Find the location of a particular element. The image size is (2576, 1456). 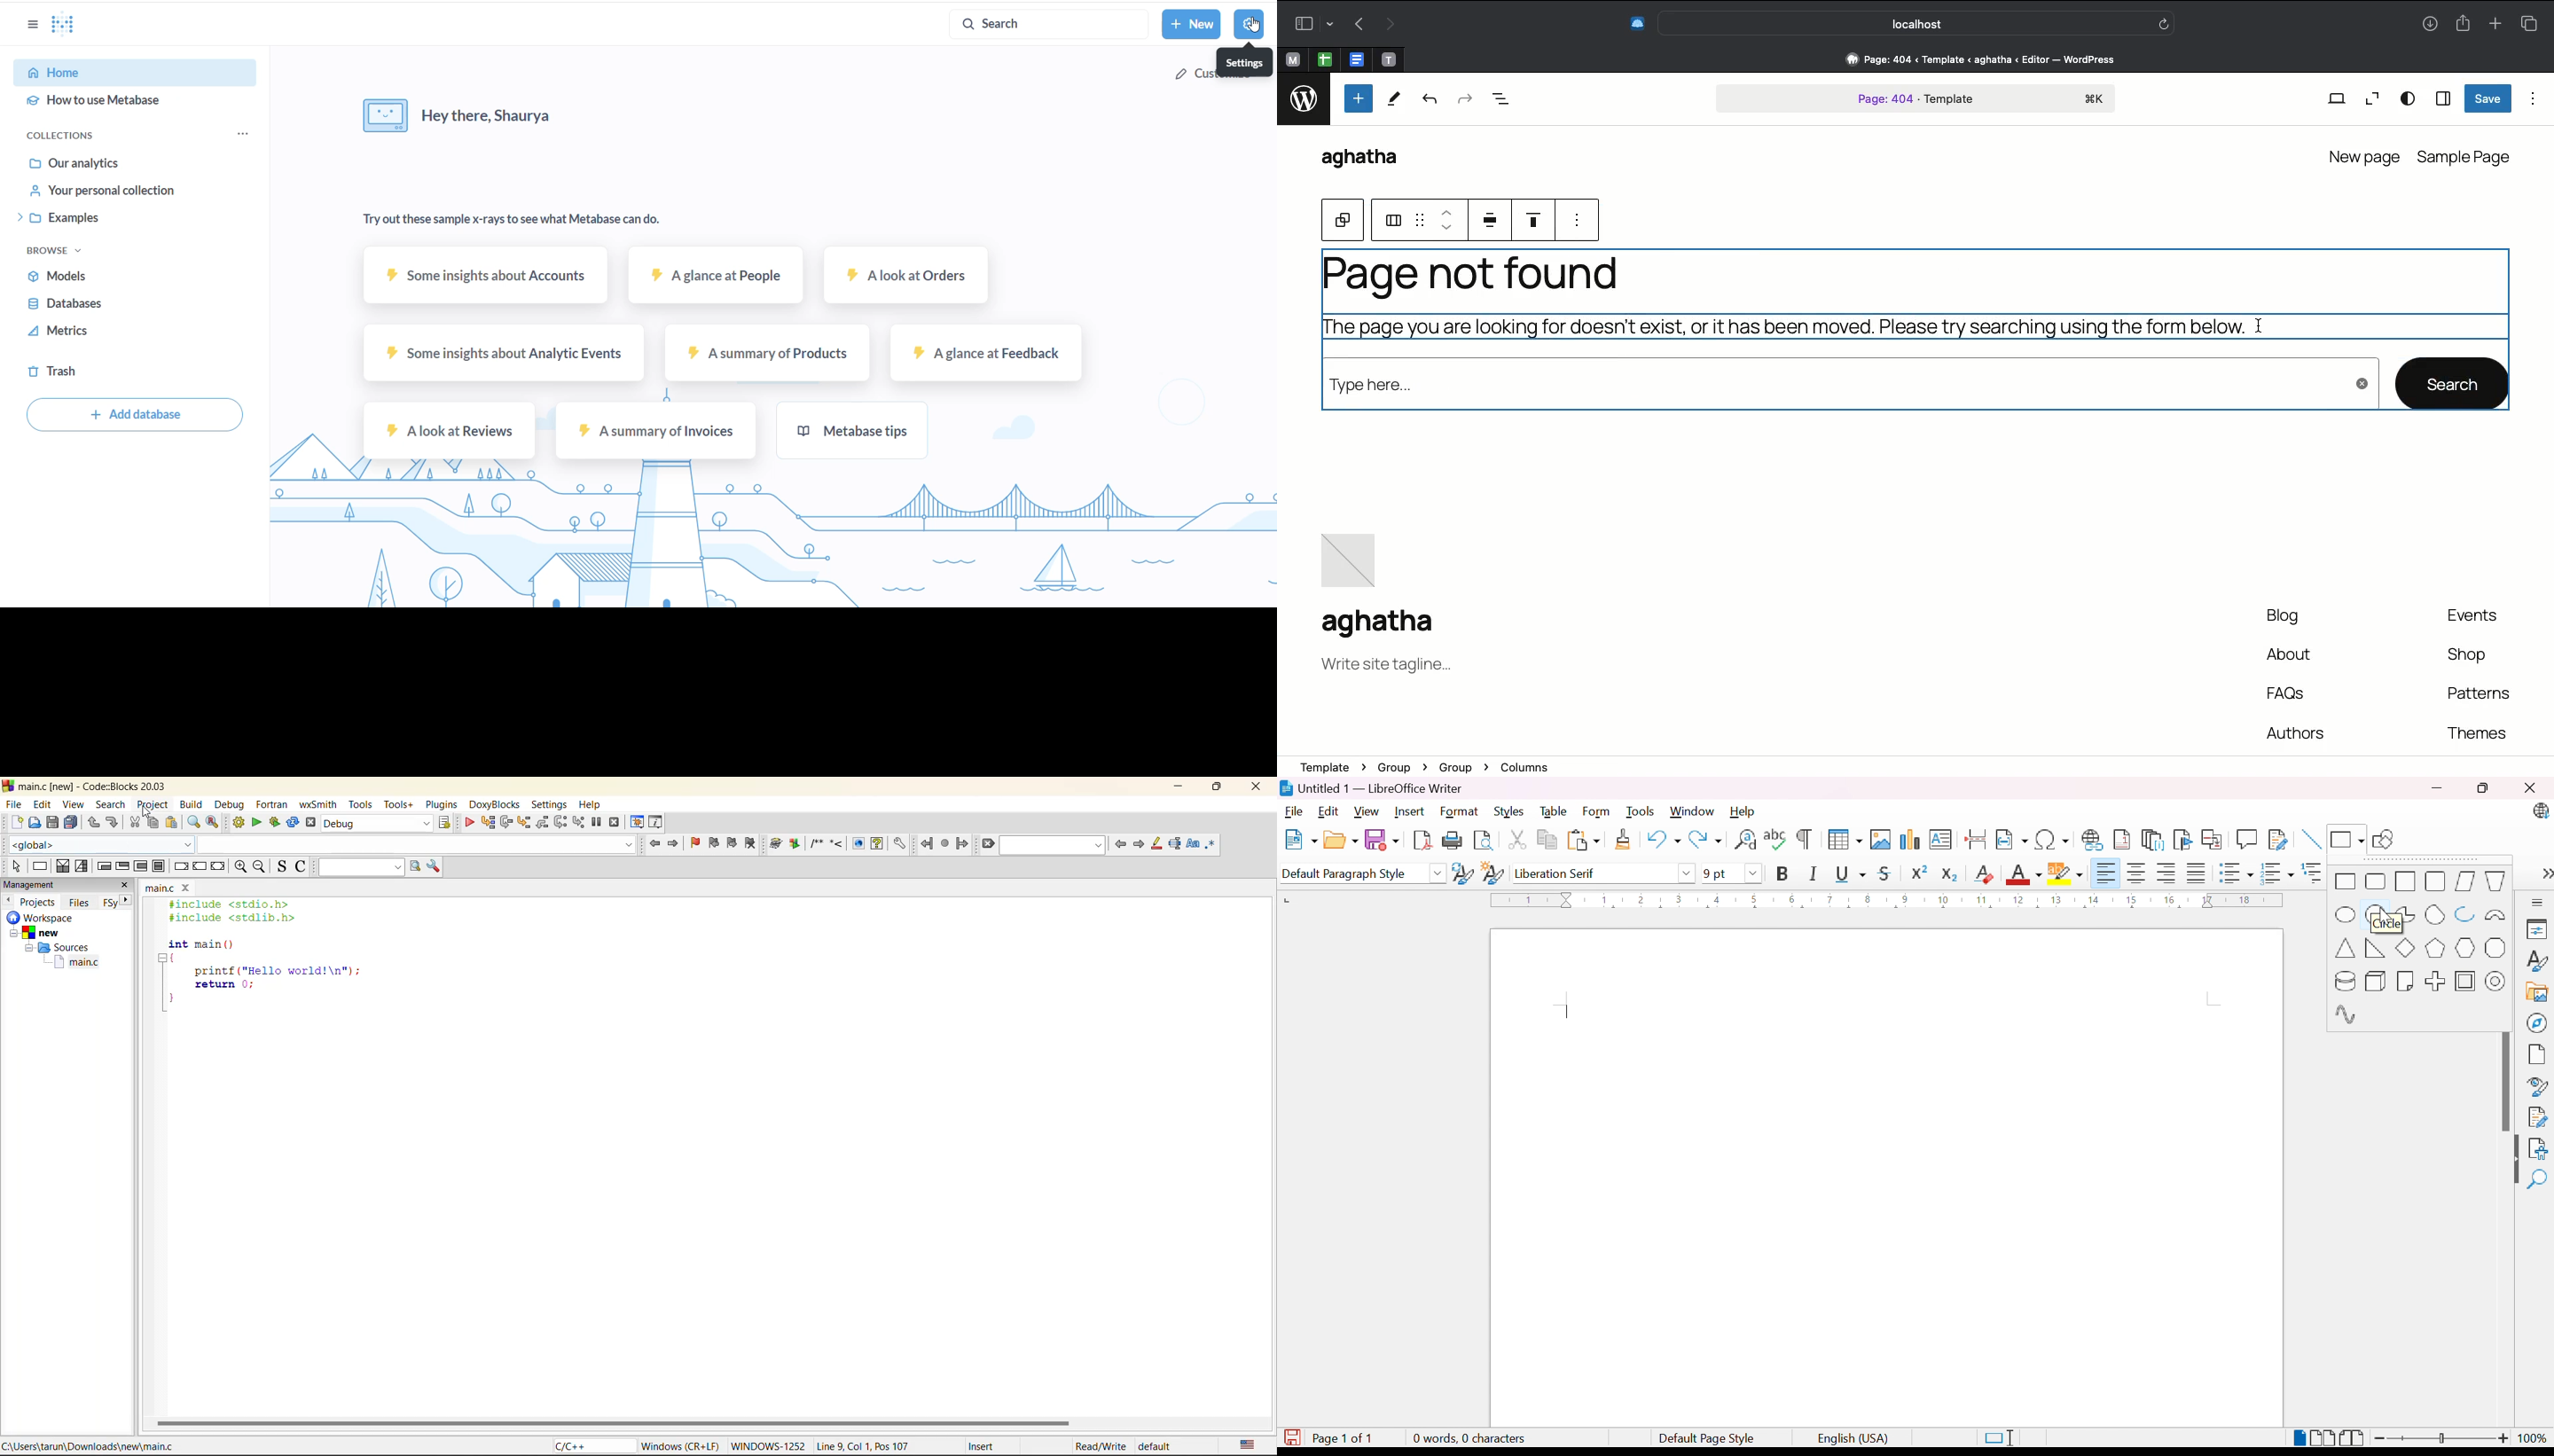

Basic shapes is located at coordinates (2346, 838).